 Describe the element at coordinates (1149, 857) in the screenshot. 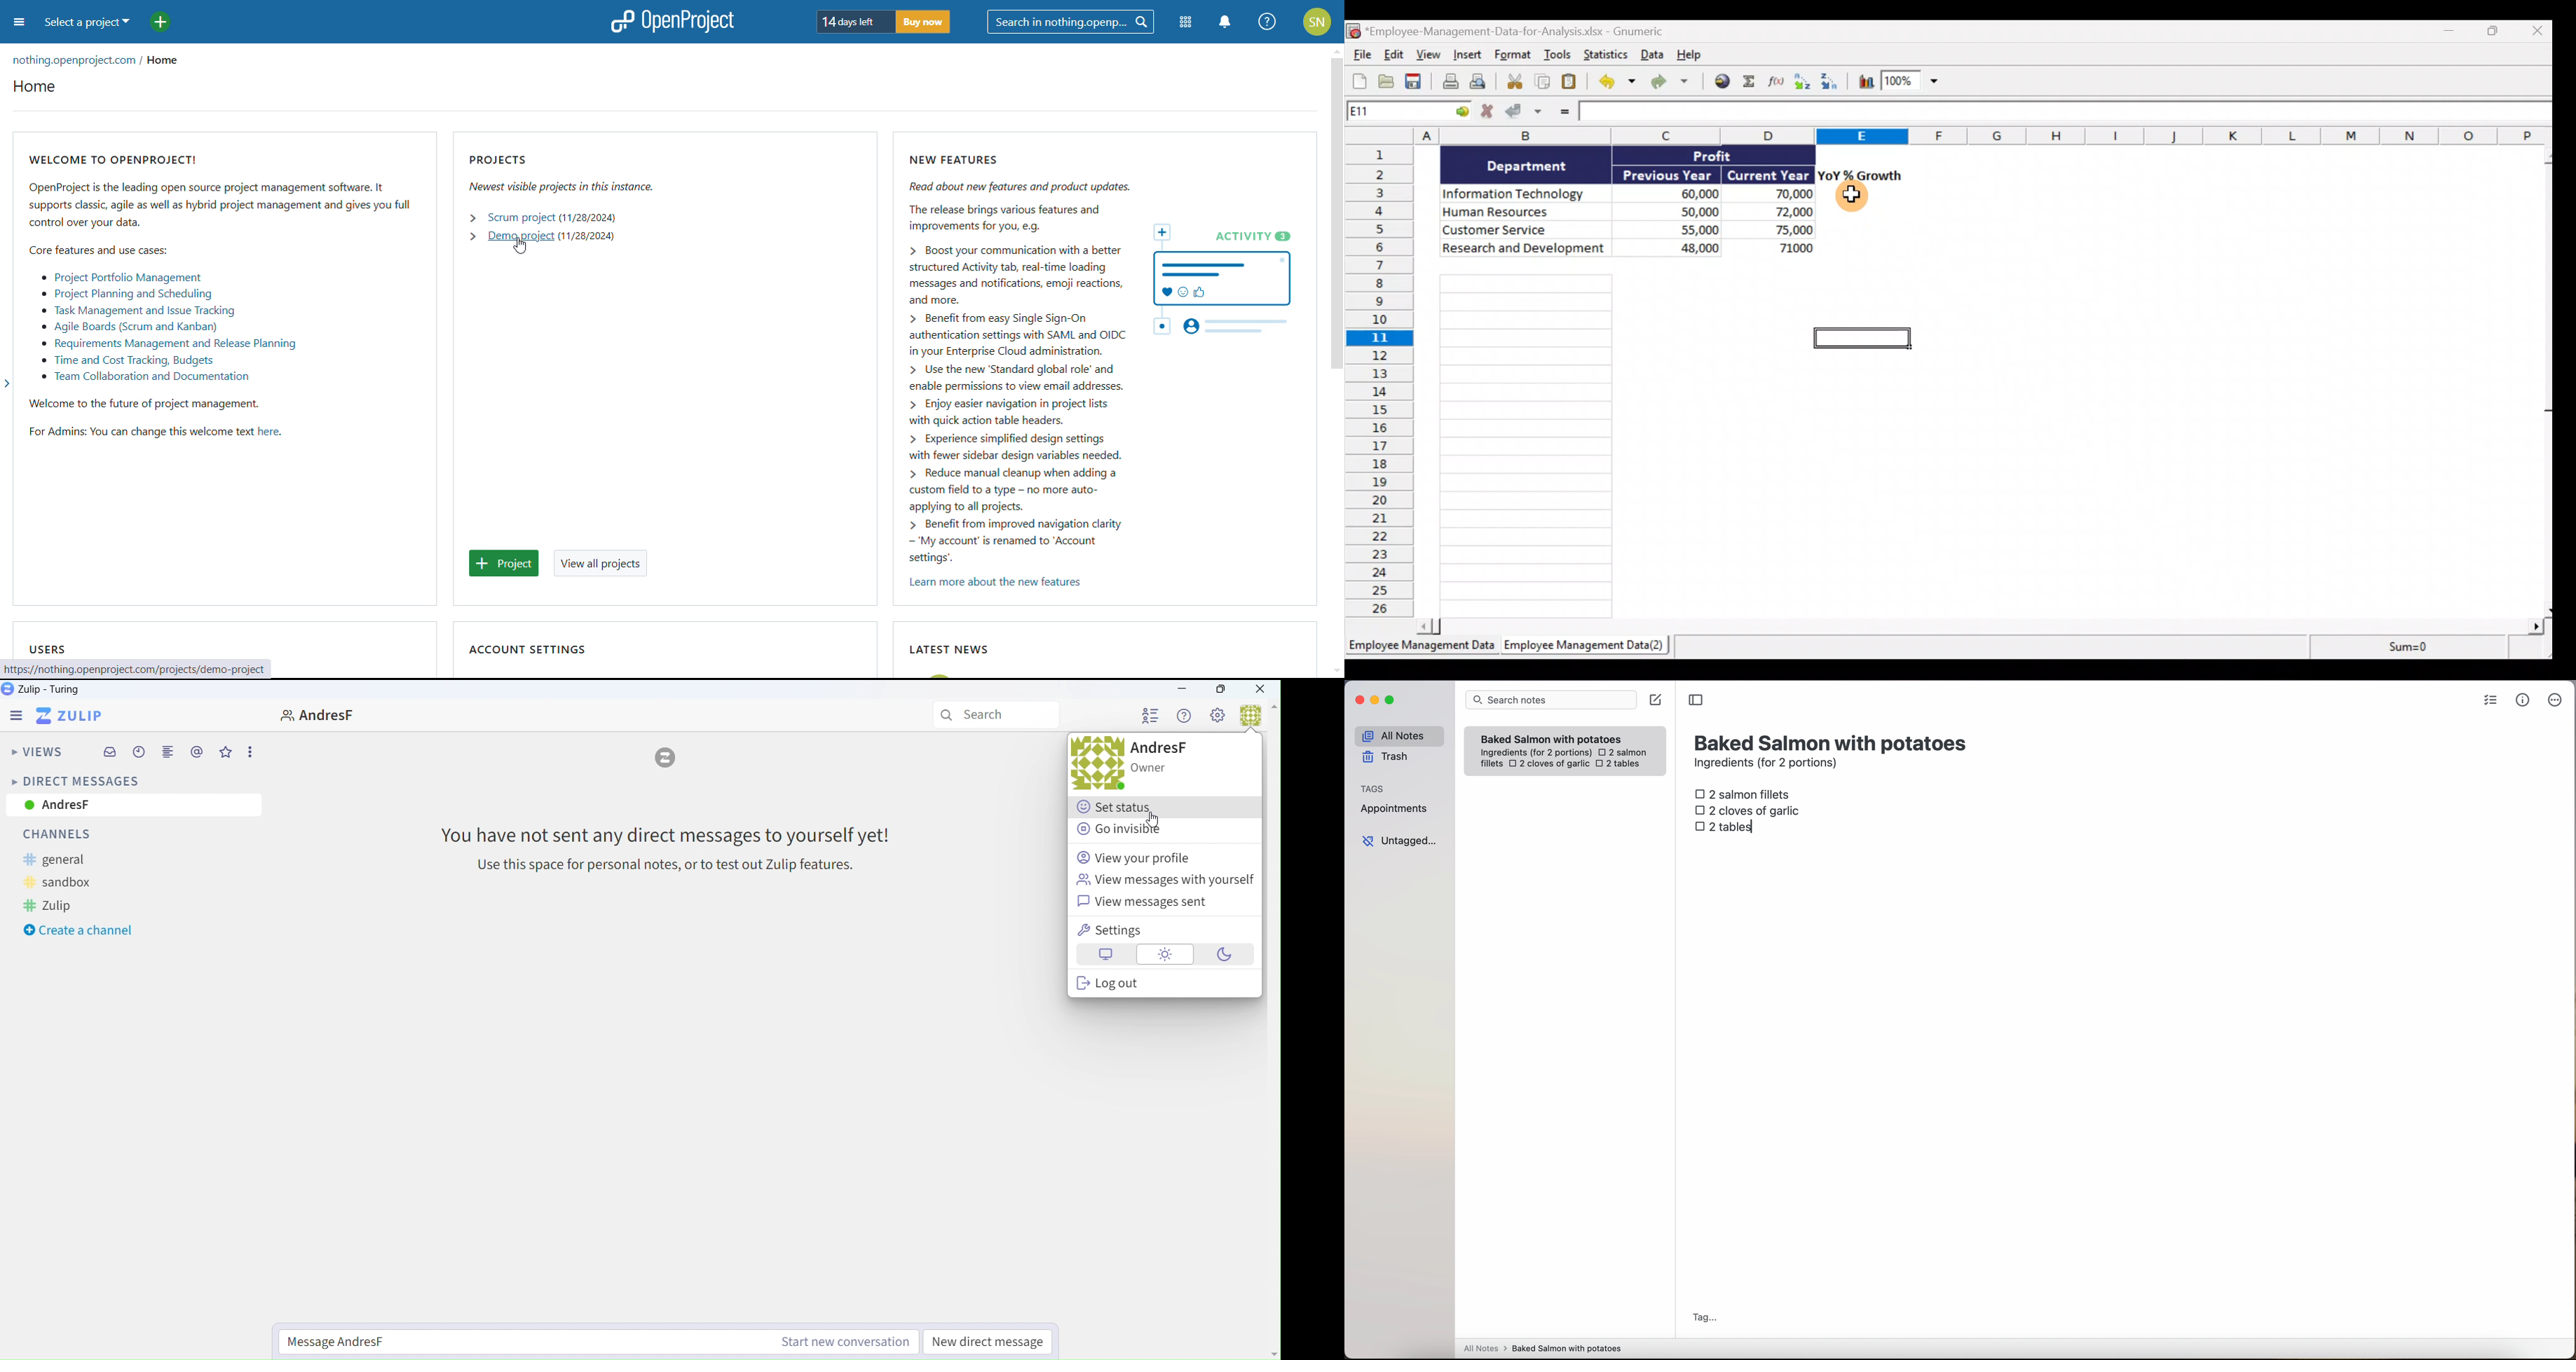

I see `View your profile` at that location.